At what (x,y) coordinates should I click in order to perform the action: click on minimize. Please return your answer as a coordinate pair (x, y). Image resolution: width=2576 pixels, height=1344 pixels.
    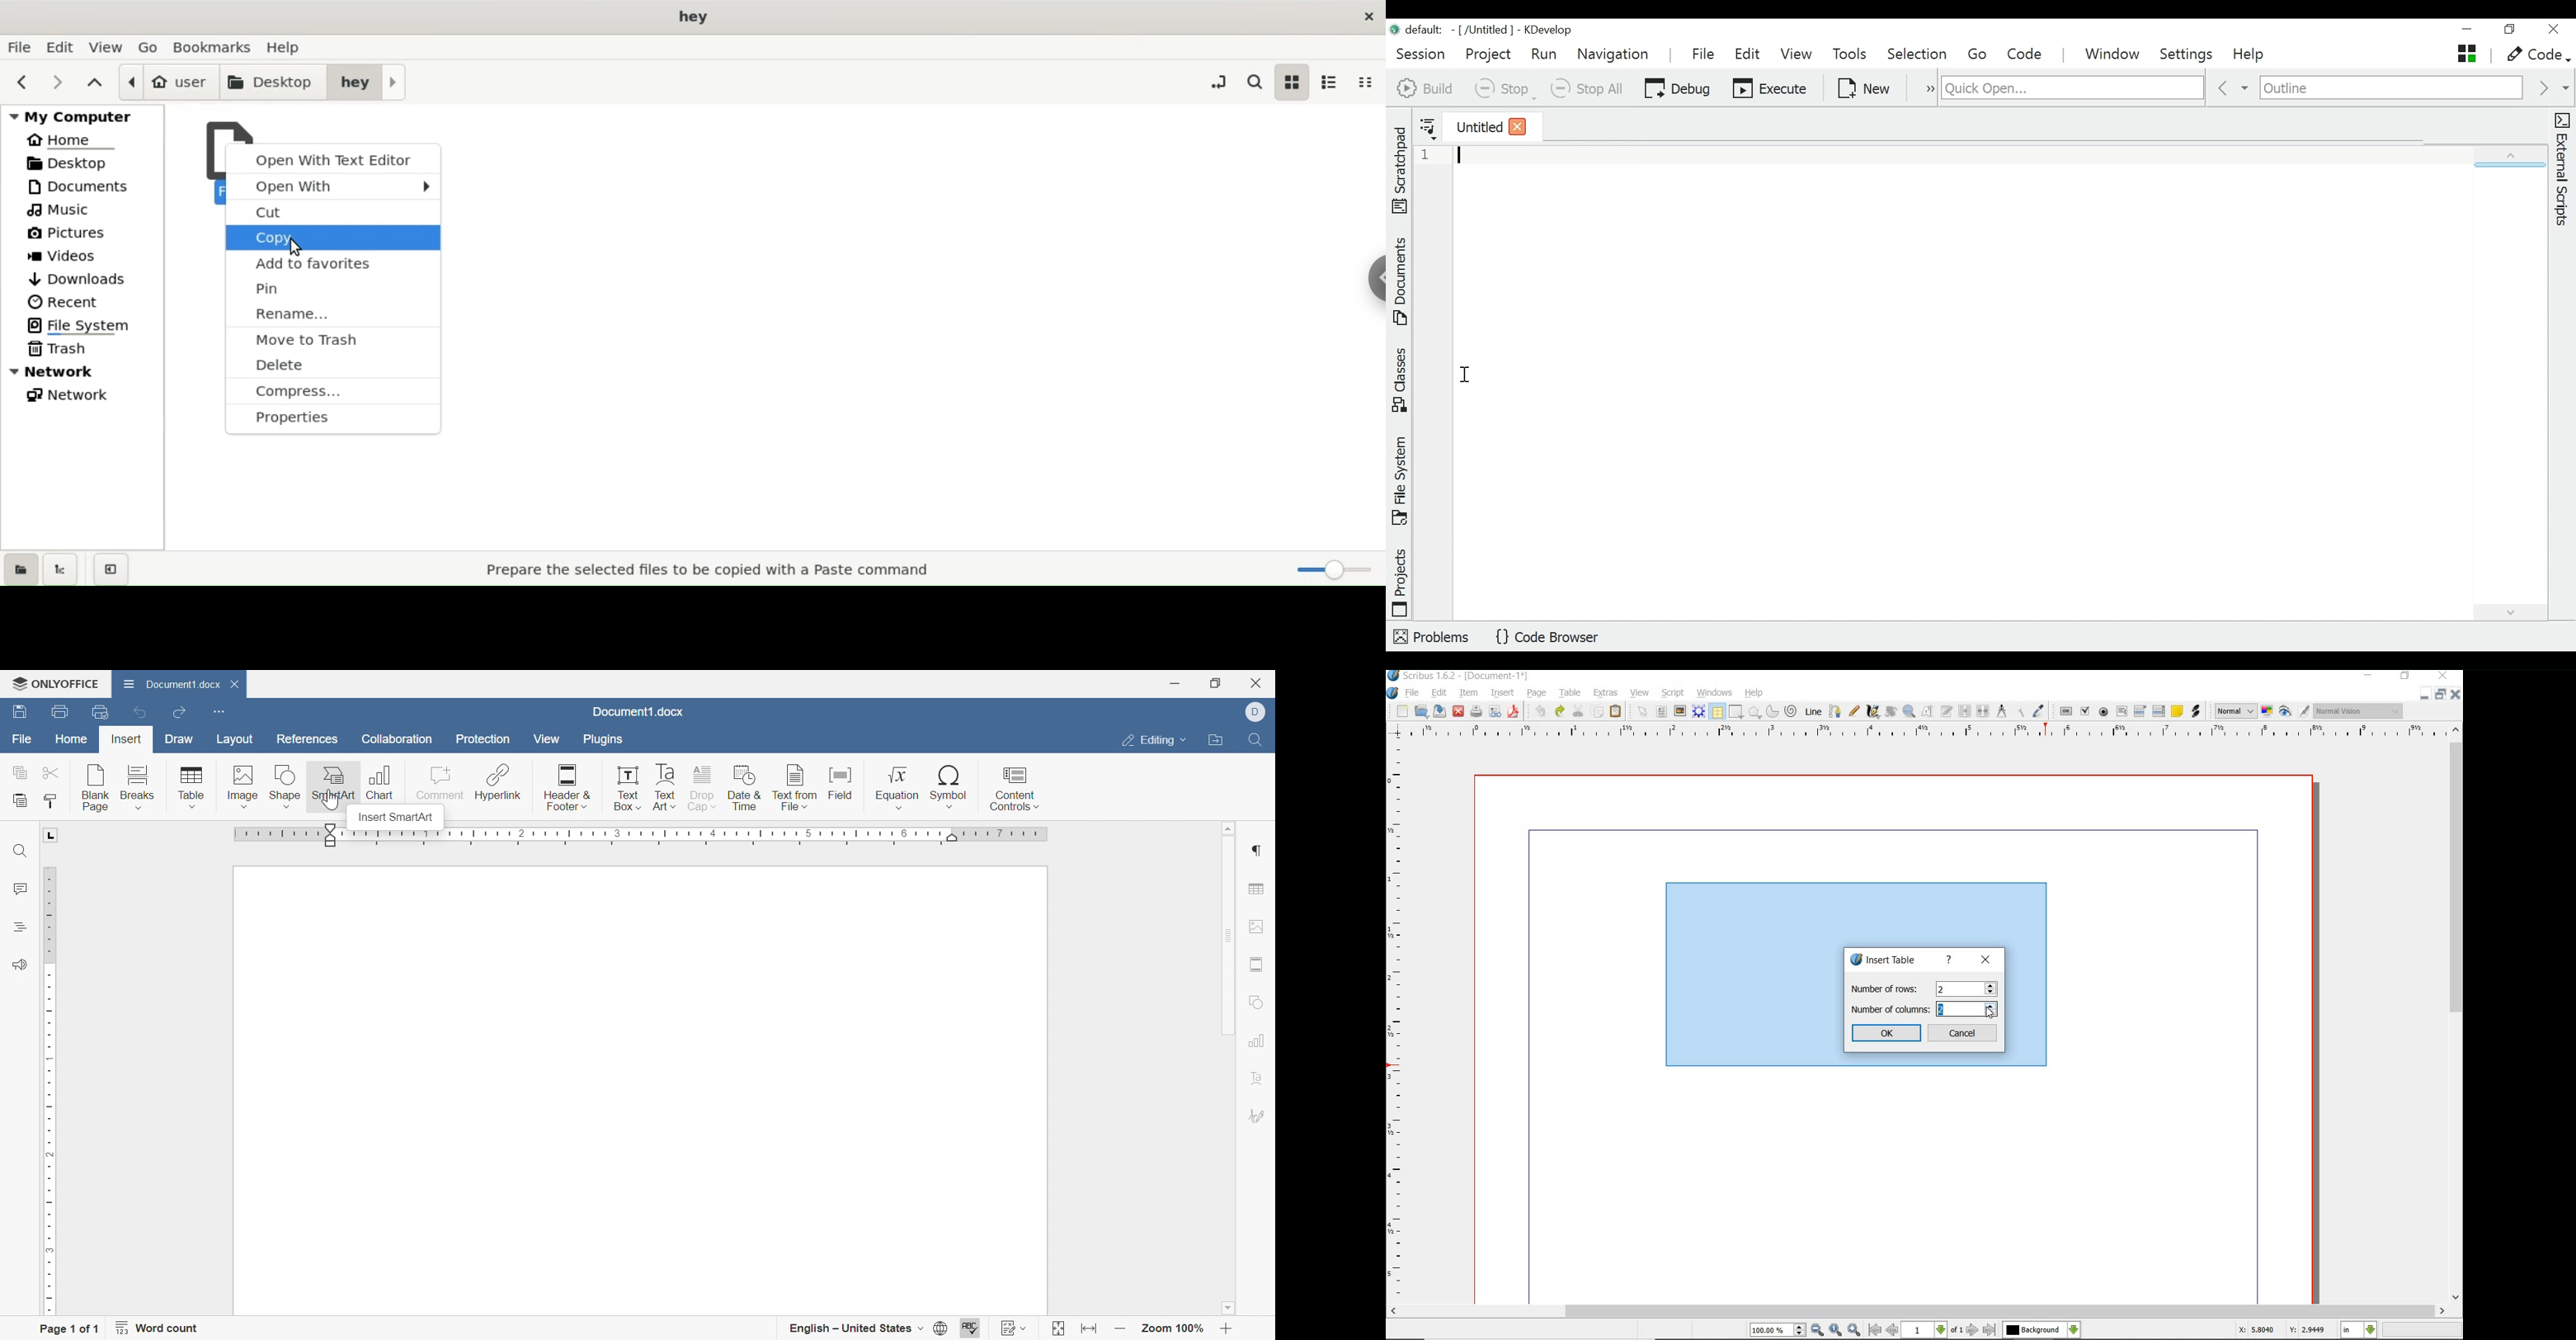
    Looking at the image, I should click on (2424, 694).